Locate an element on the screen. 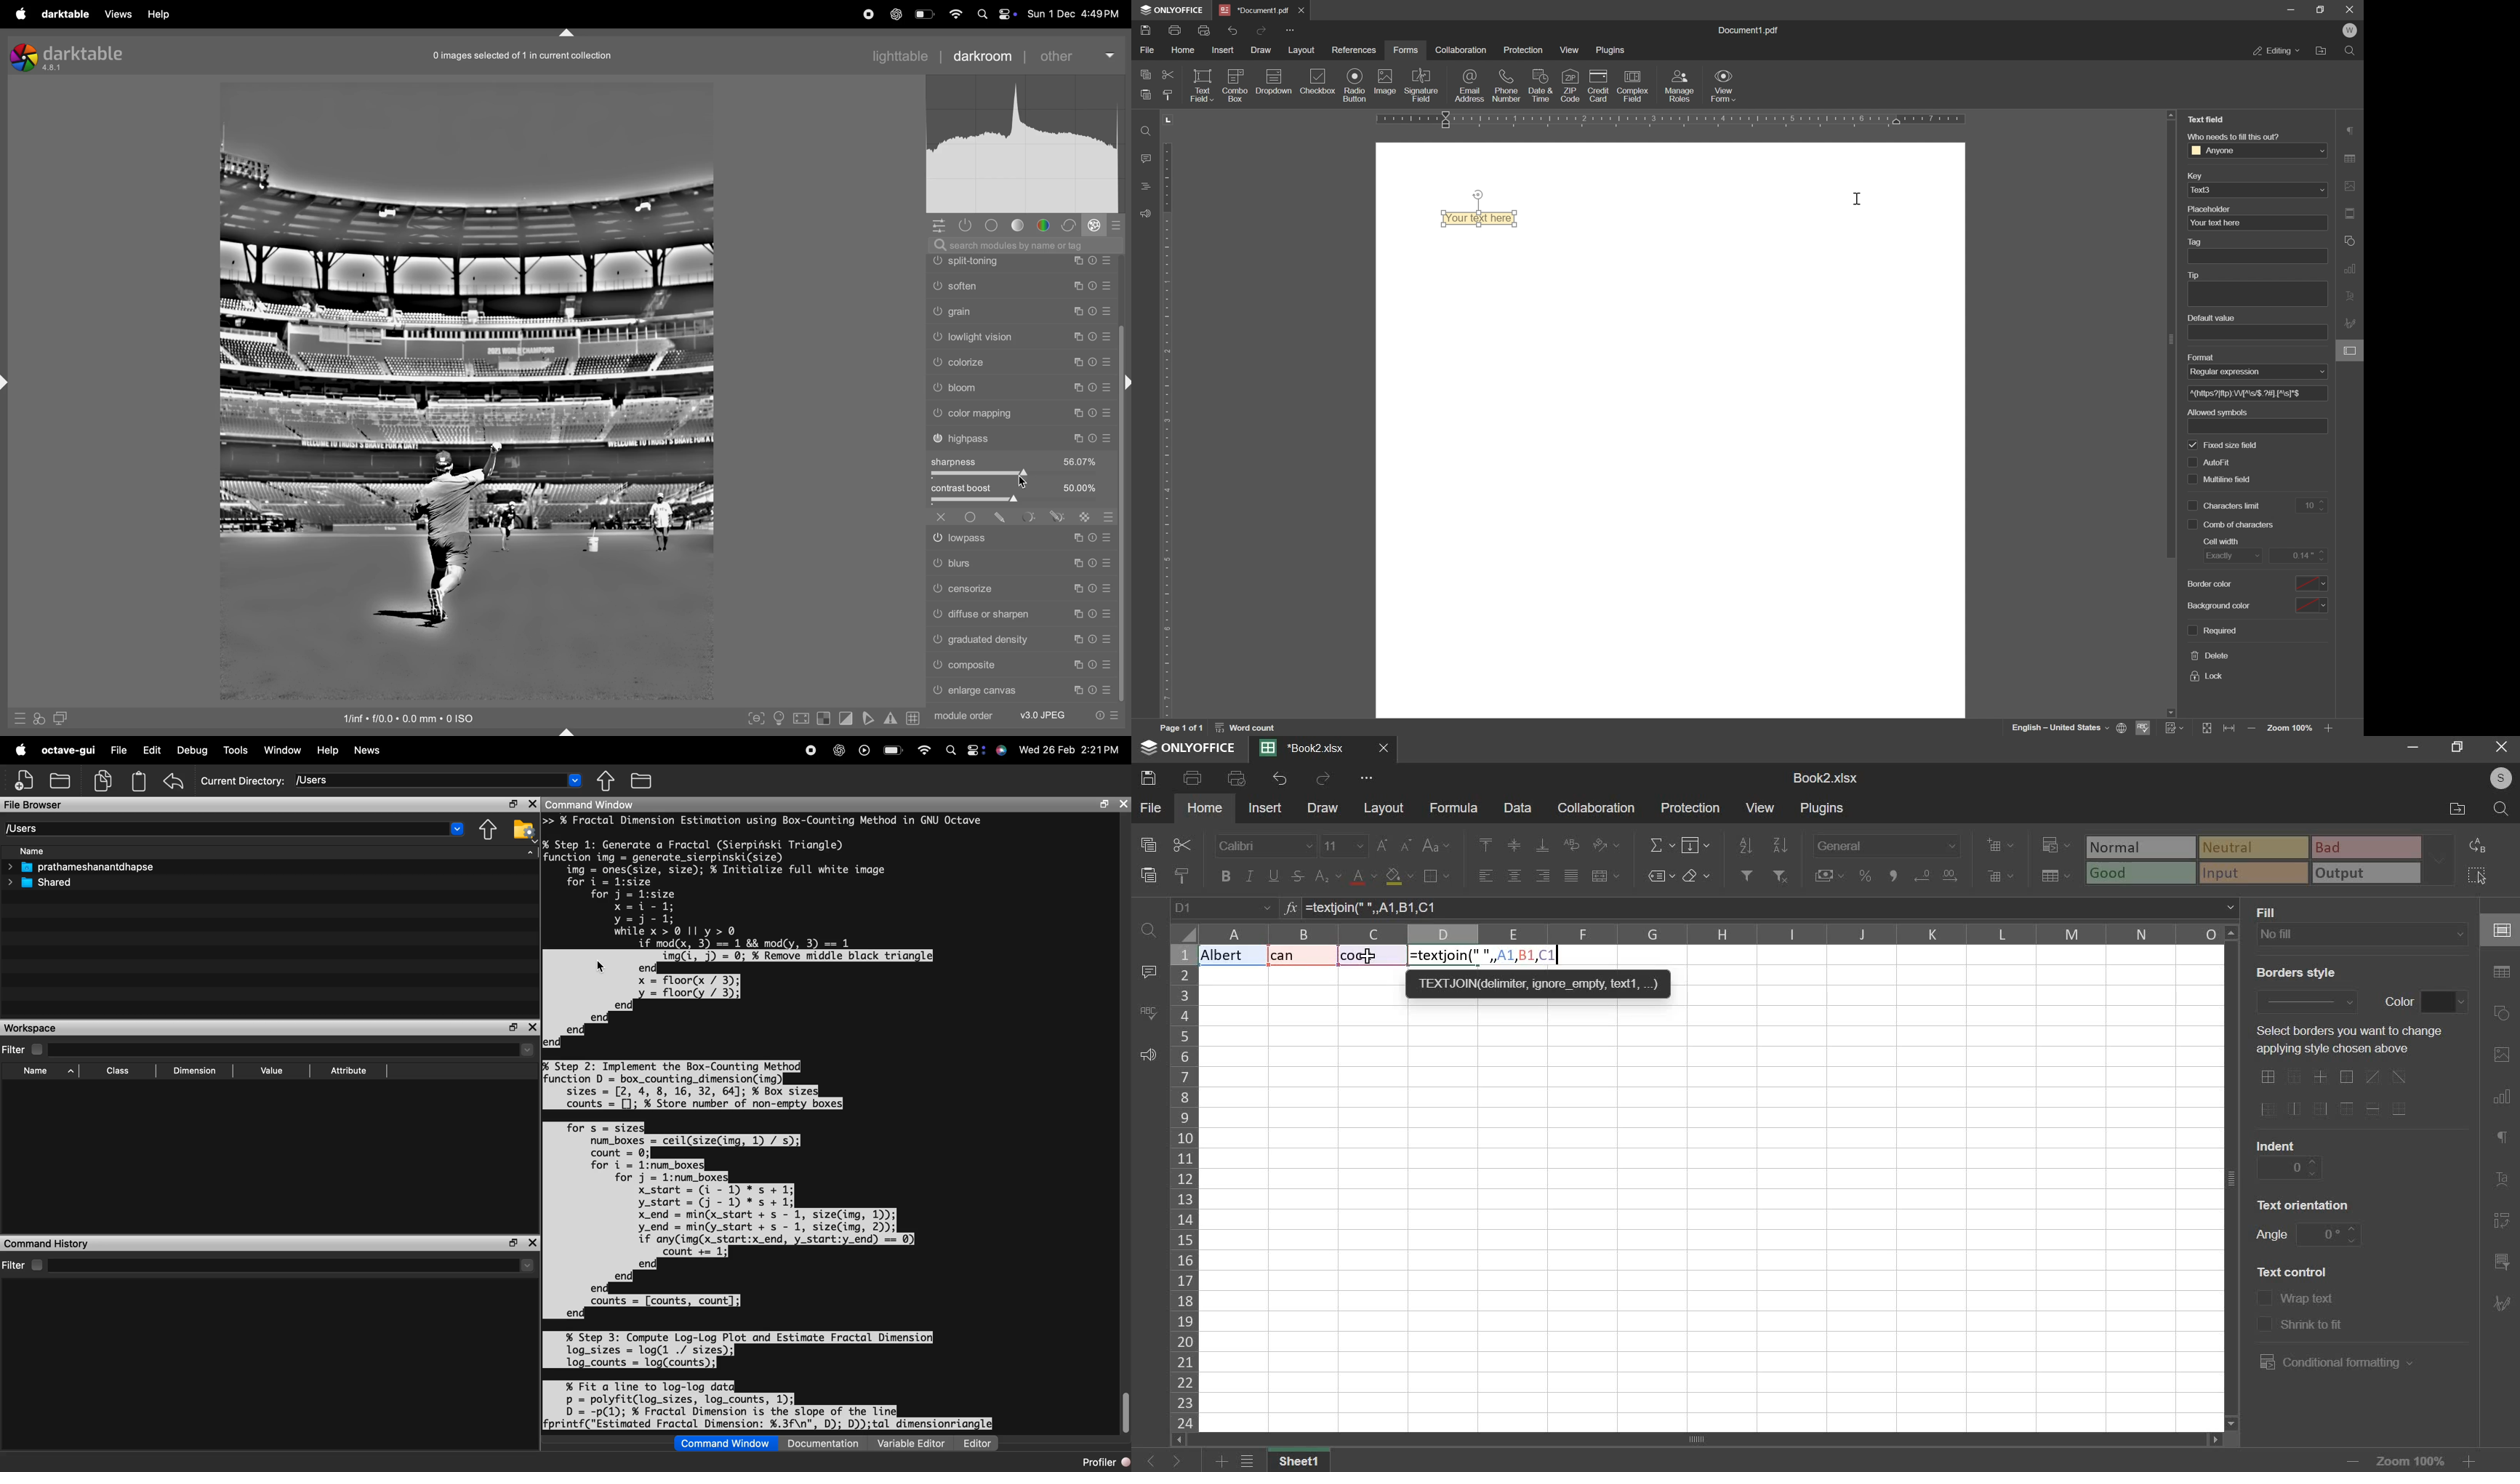 The width and height of the screenshot is (2520, 1484). view all sheets is located at coordinates (1255, 1462).